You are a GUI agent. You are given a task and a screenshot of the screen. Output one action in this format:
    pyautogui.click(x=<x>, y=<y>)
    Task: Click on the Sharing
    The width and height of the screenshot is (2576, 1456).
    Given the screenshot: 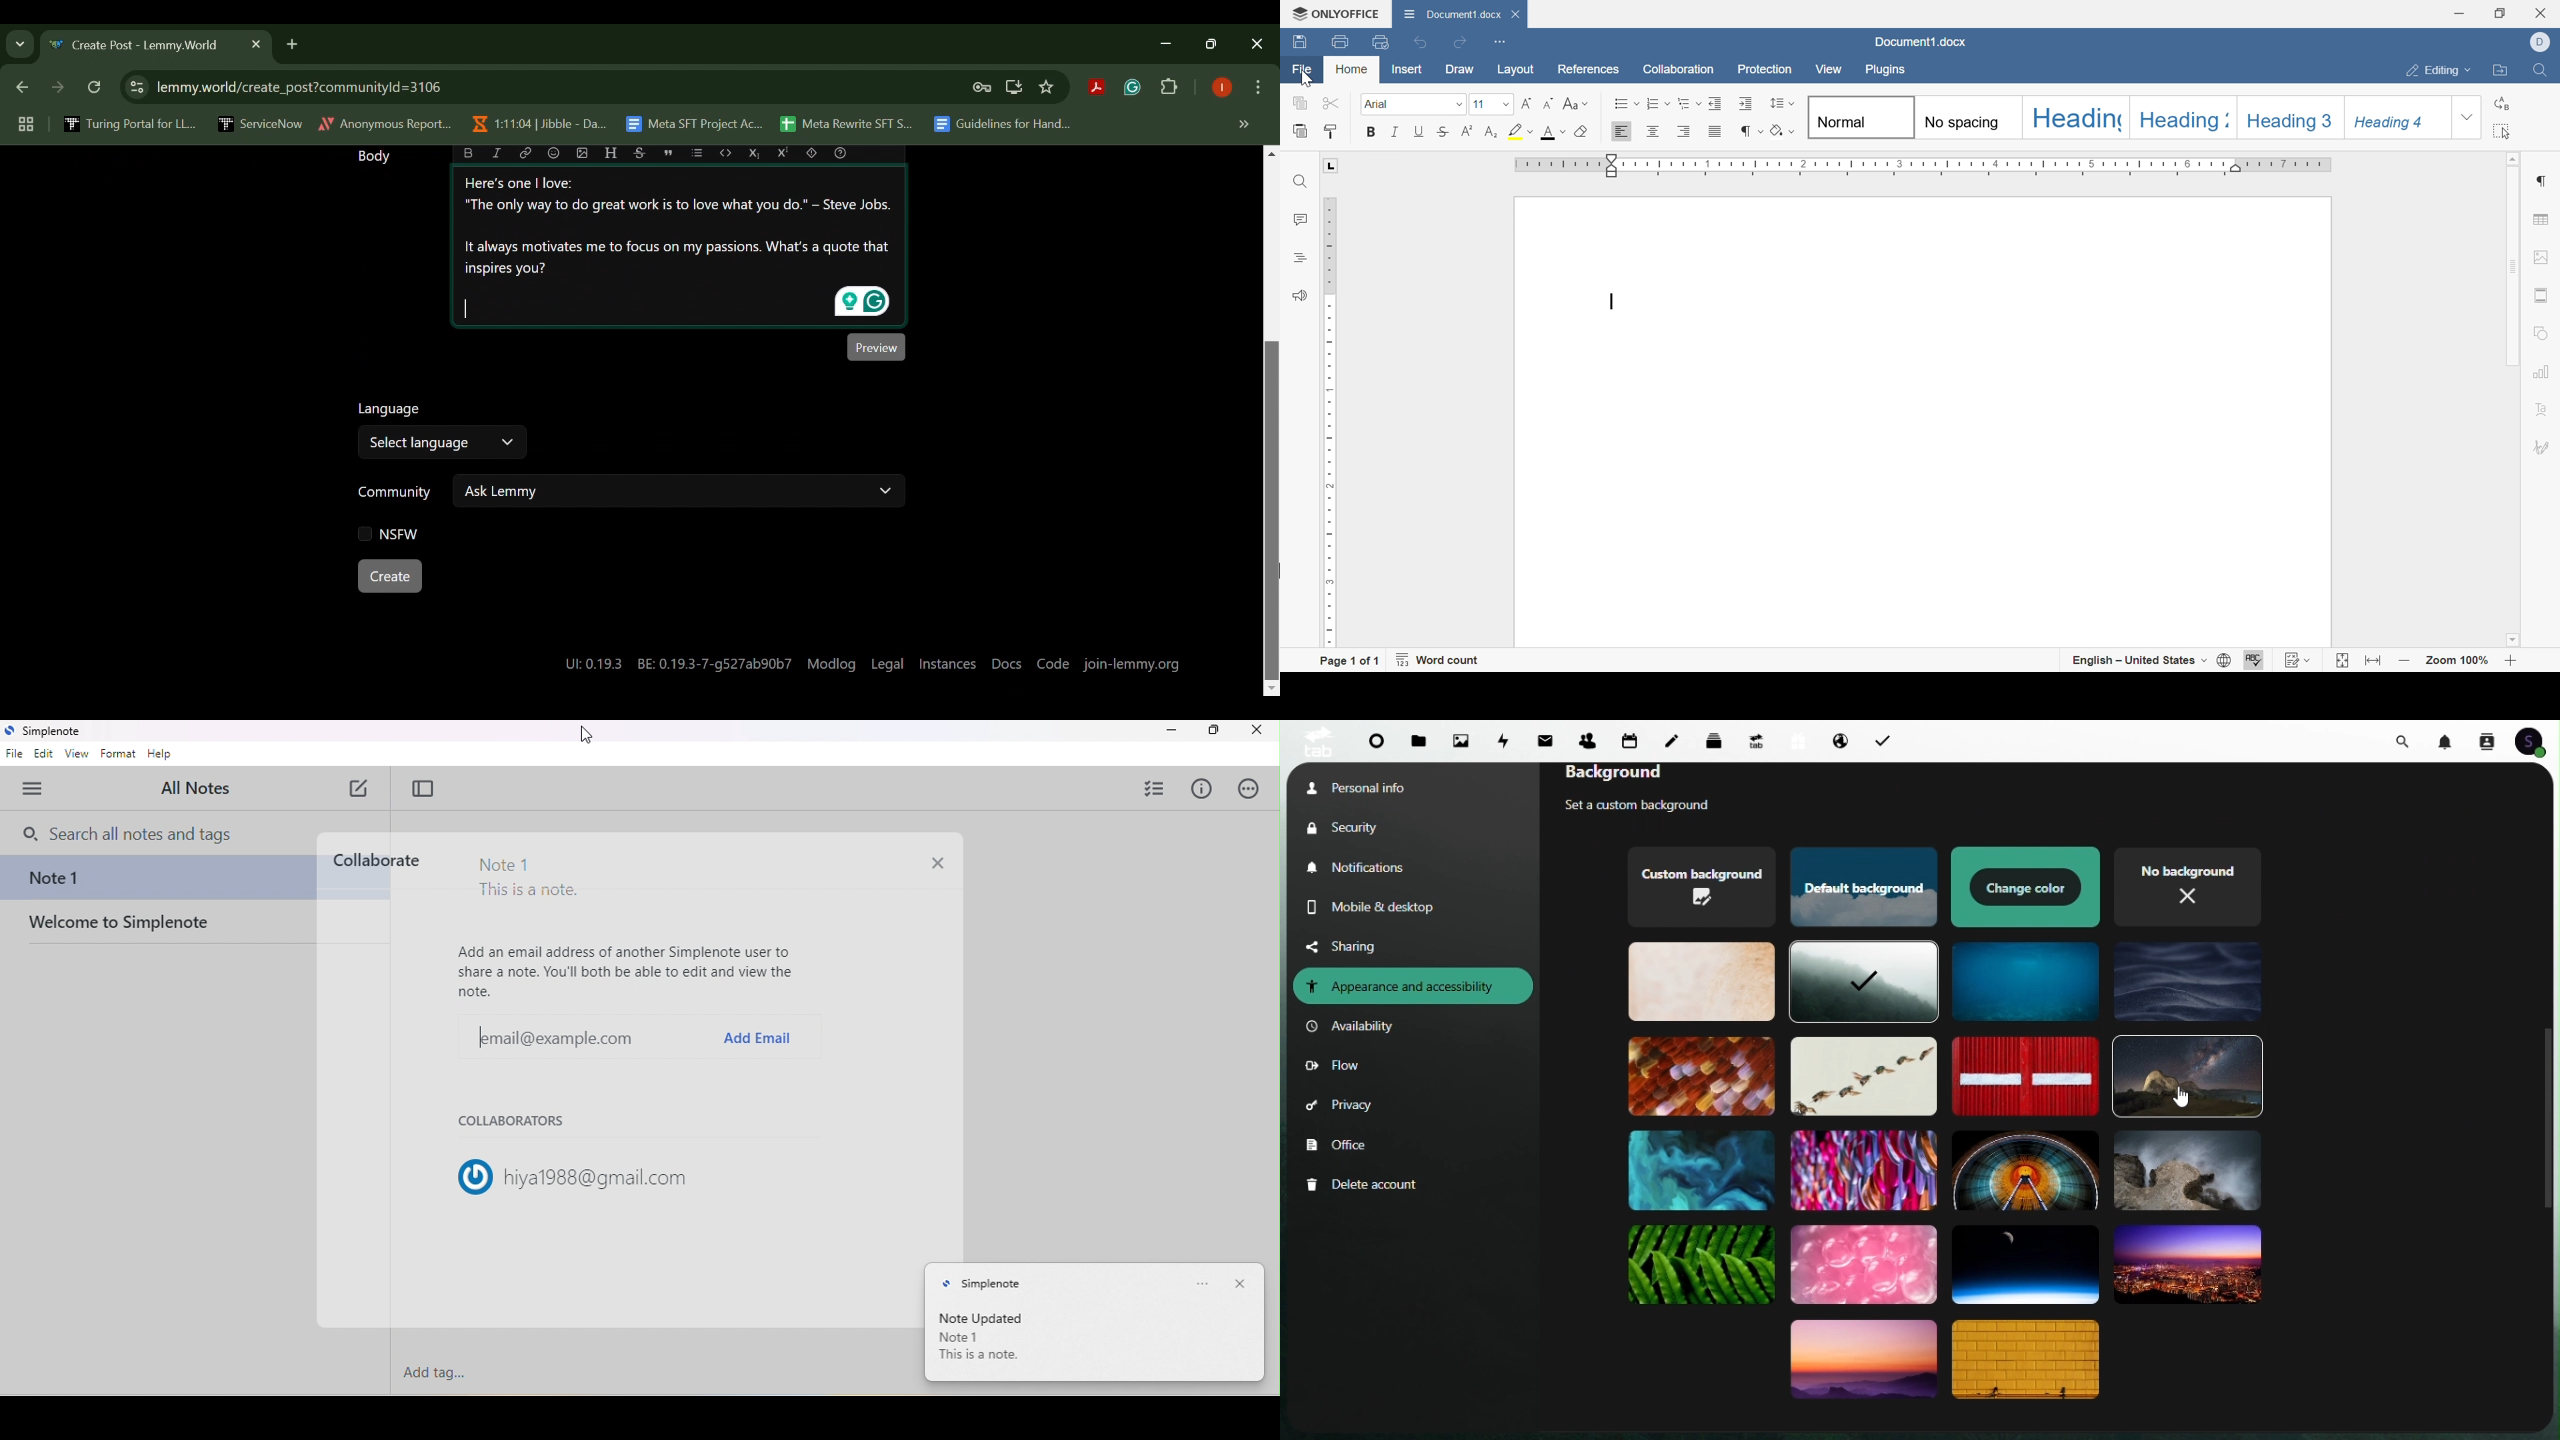 What is the action you would take?
    pyautogui.click(x=1357, y=945)
    